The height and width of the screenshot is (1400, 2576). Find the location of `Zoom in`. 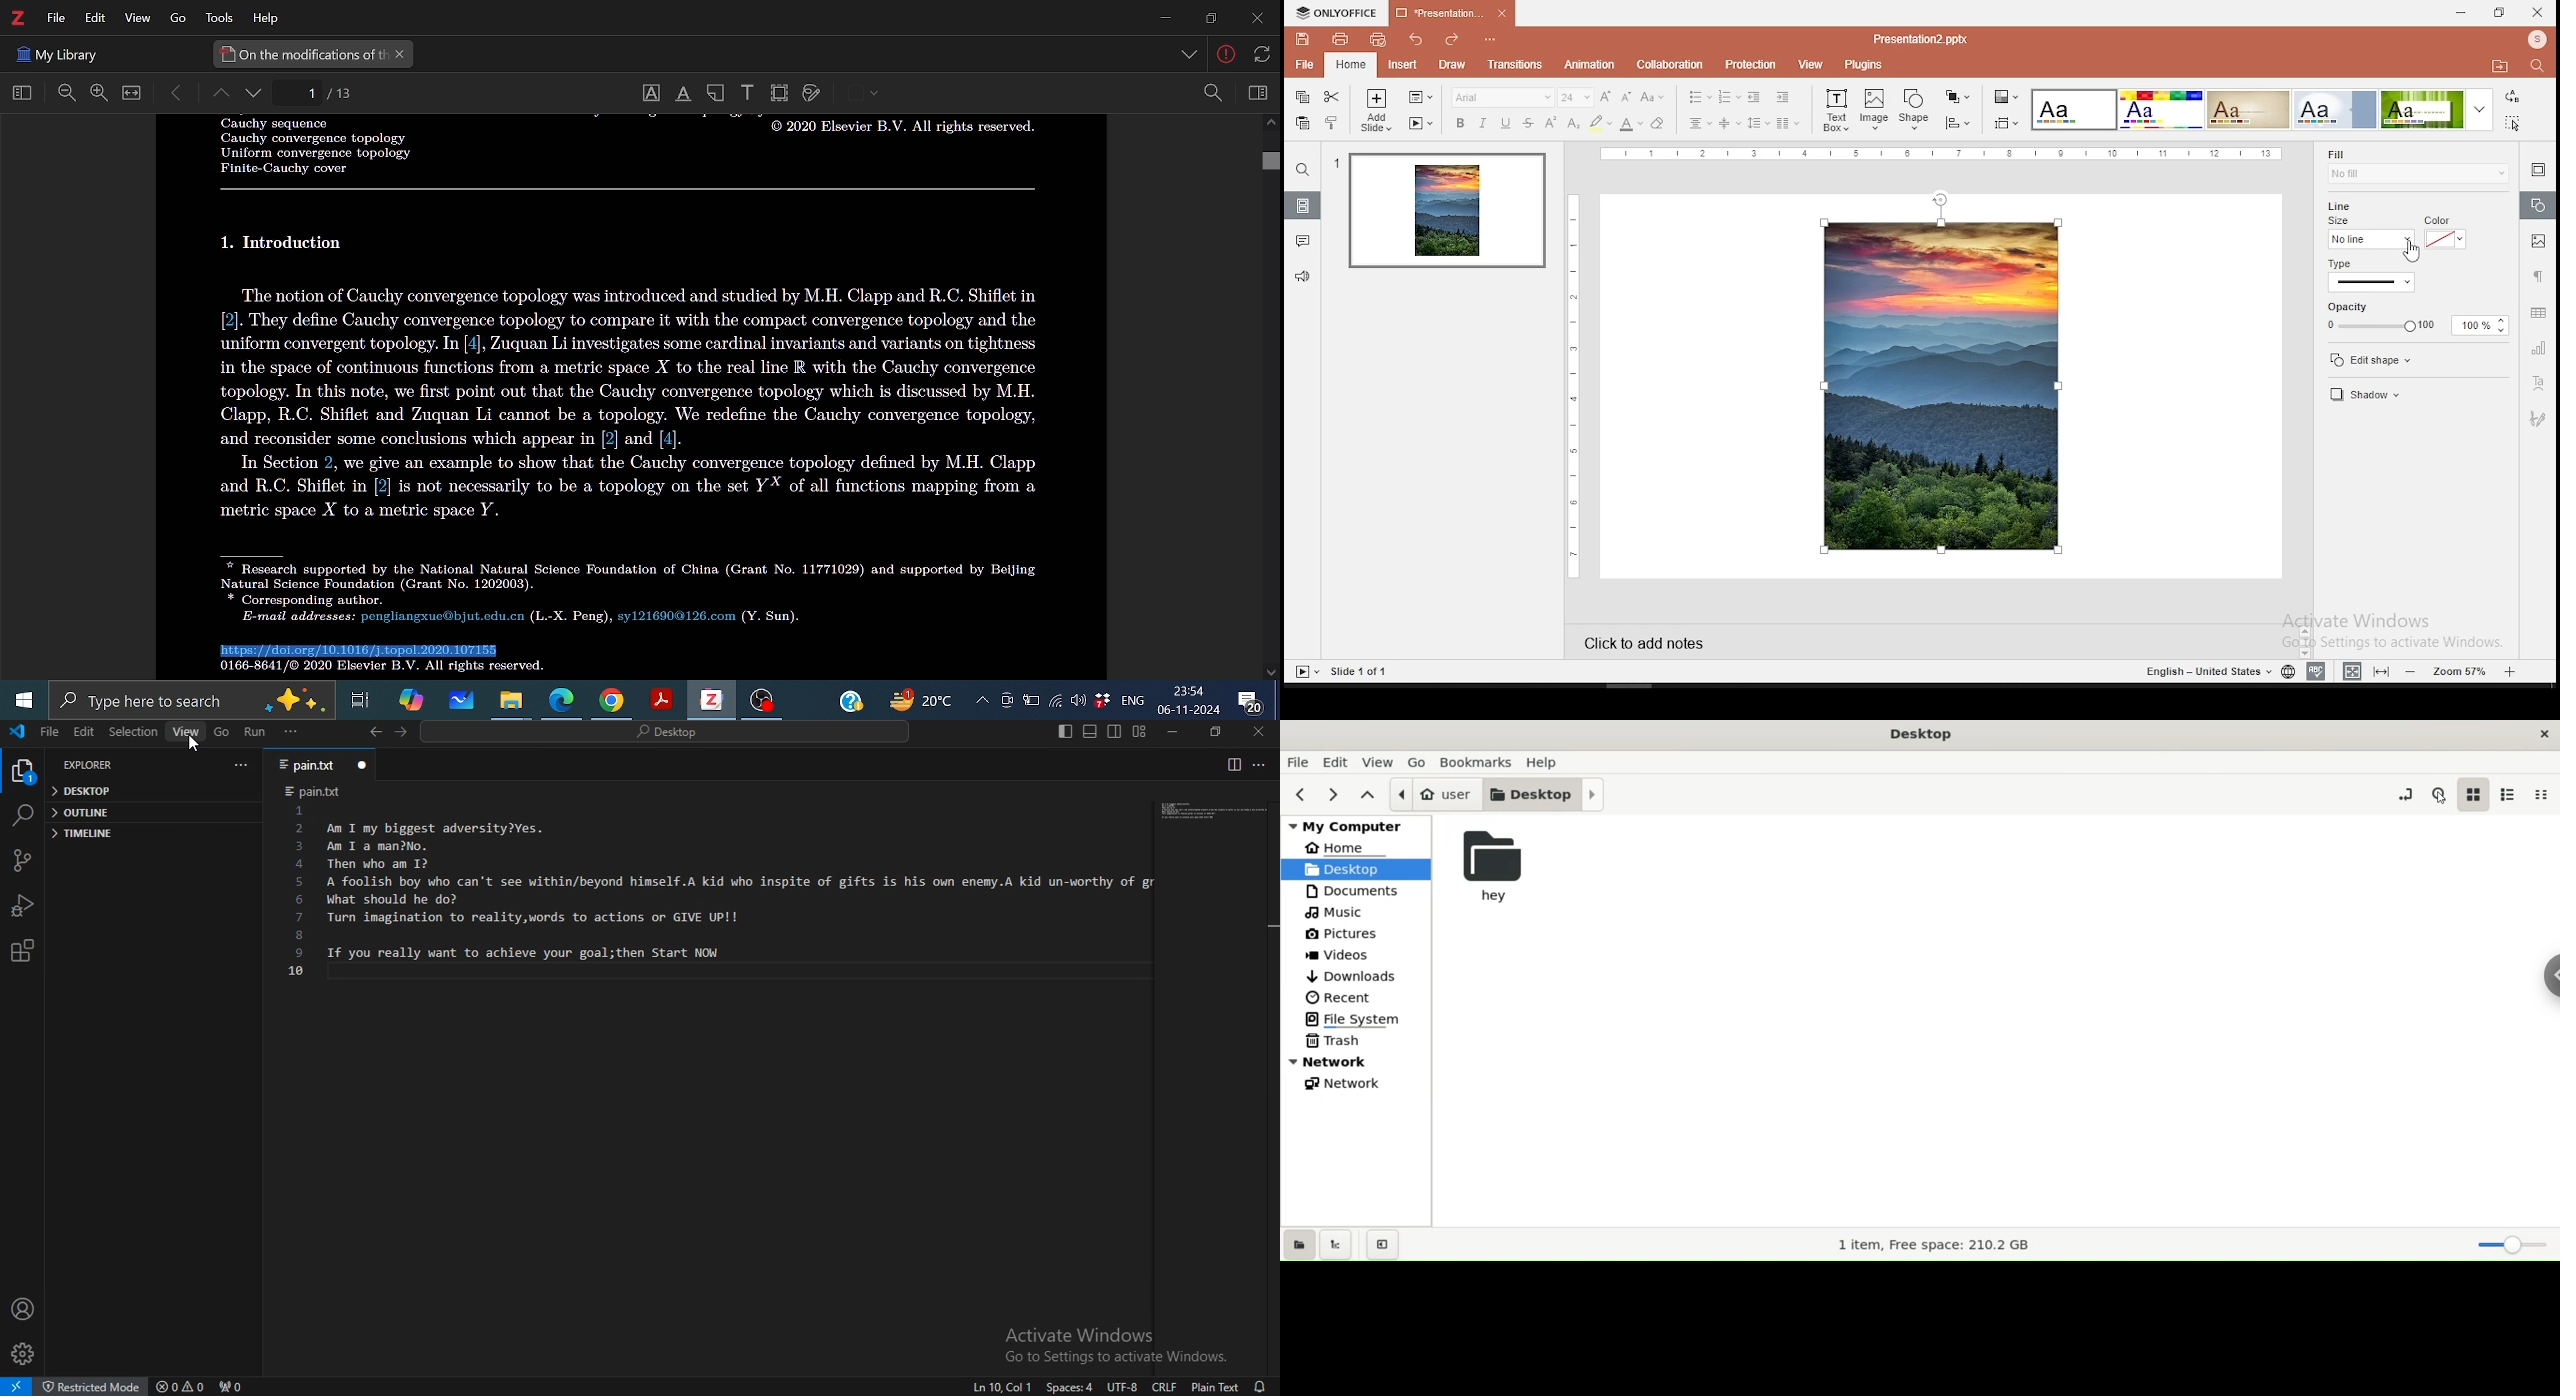

Zoom in is located at coordinates (98, 93).